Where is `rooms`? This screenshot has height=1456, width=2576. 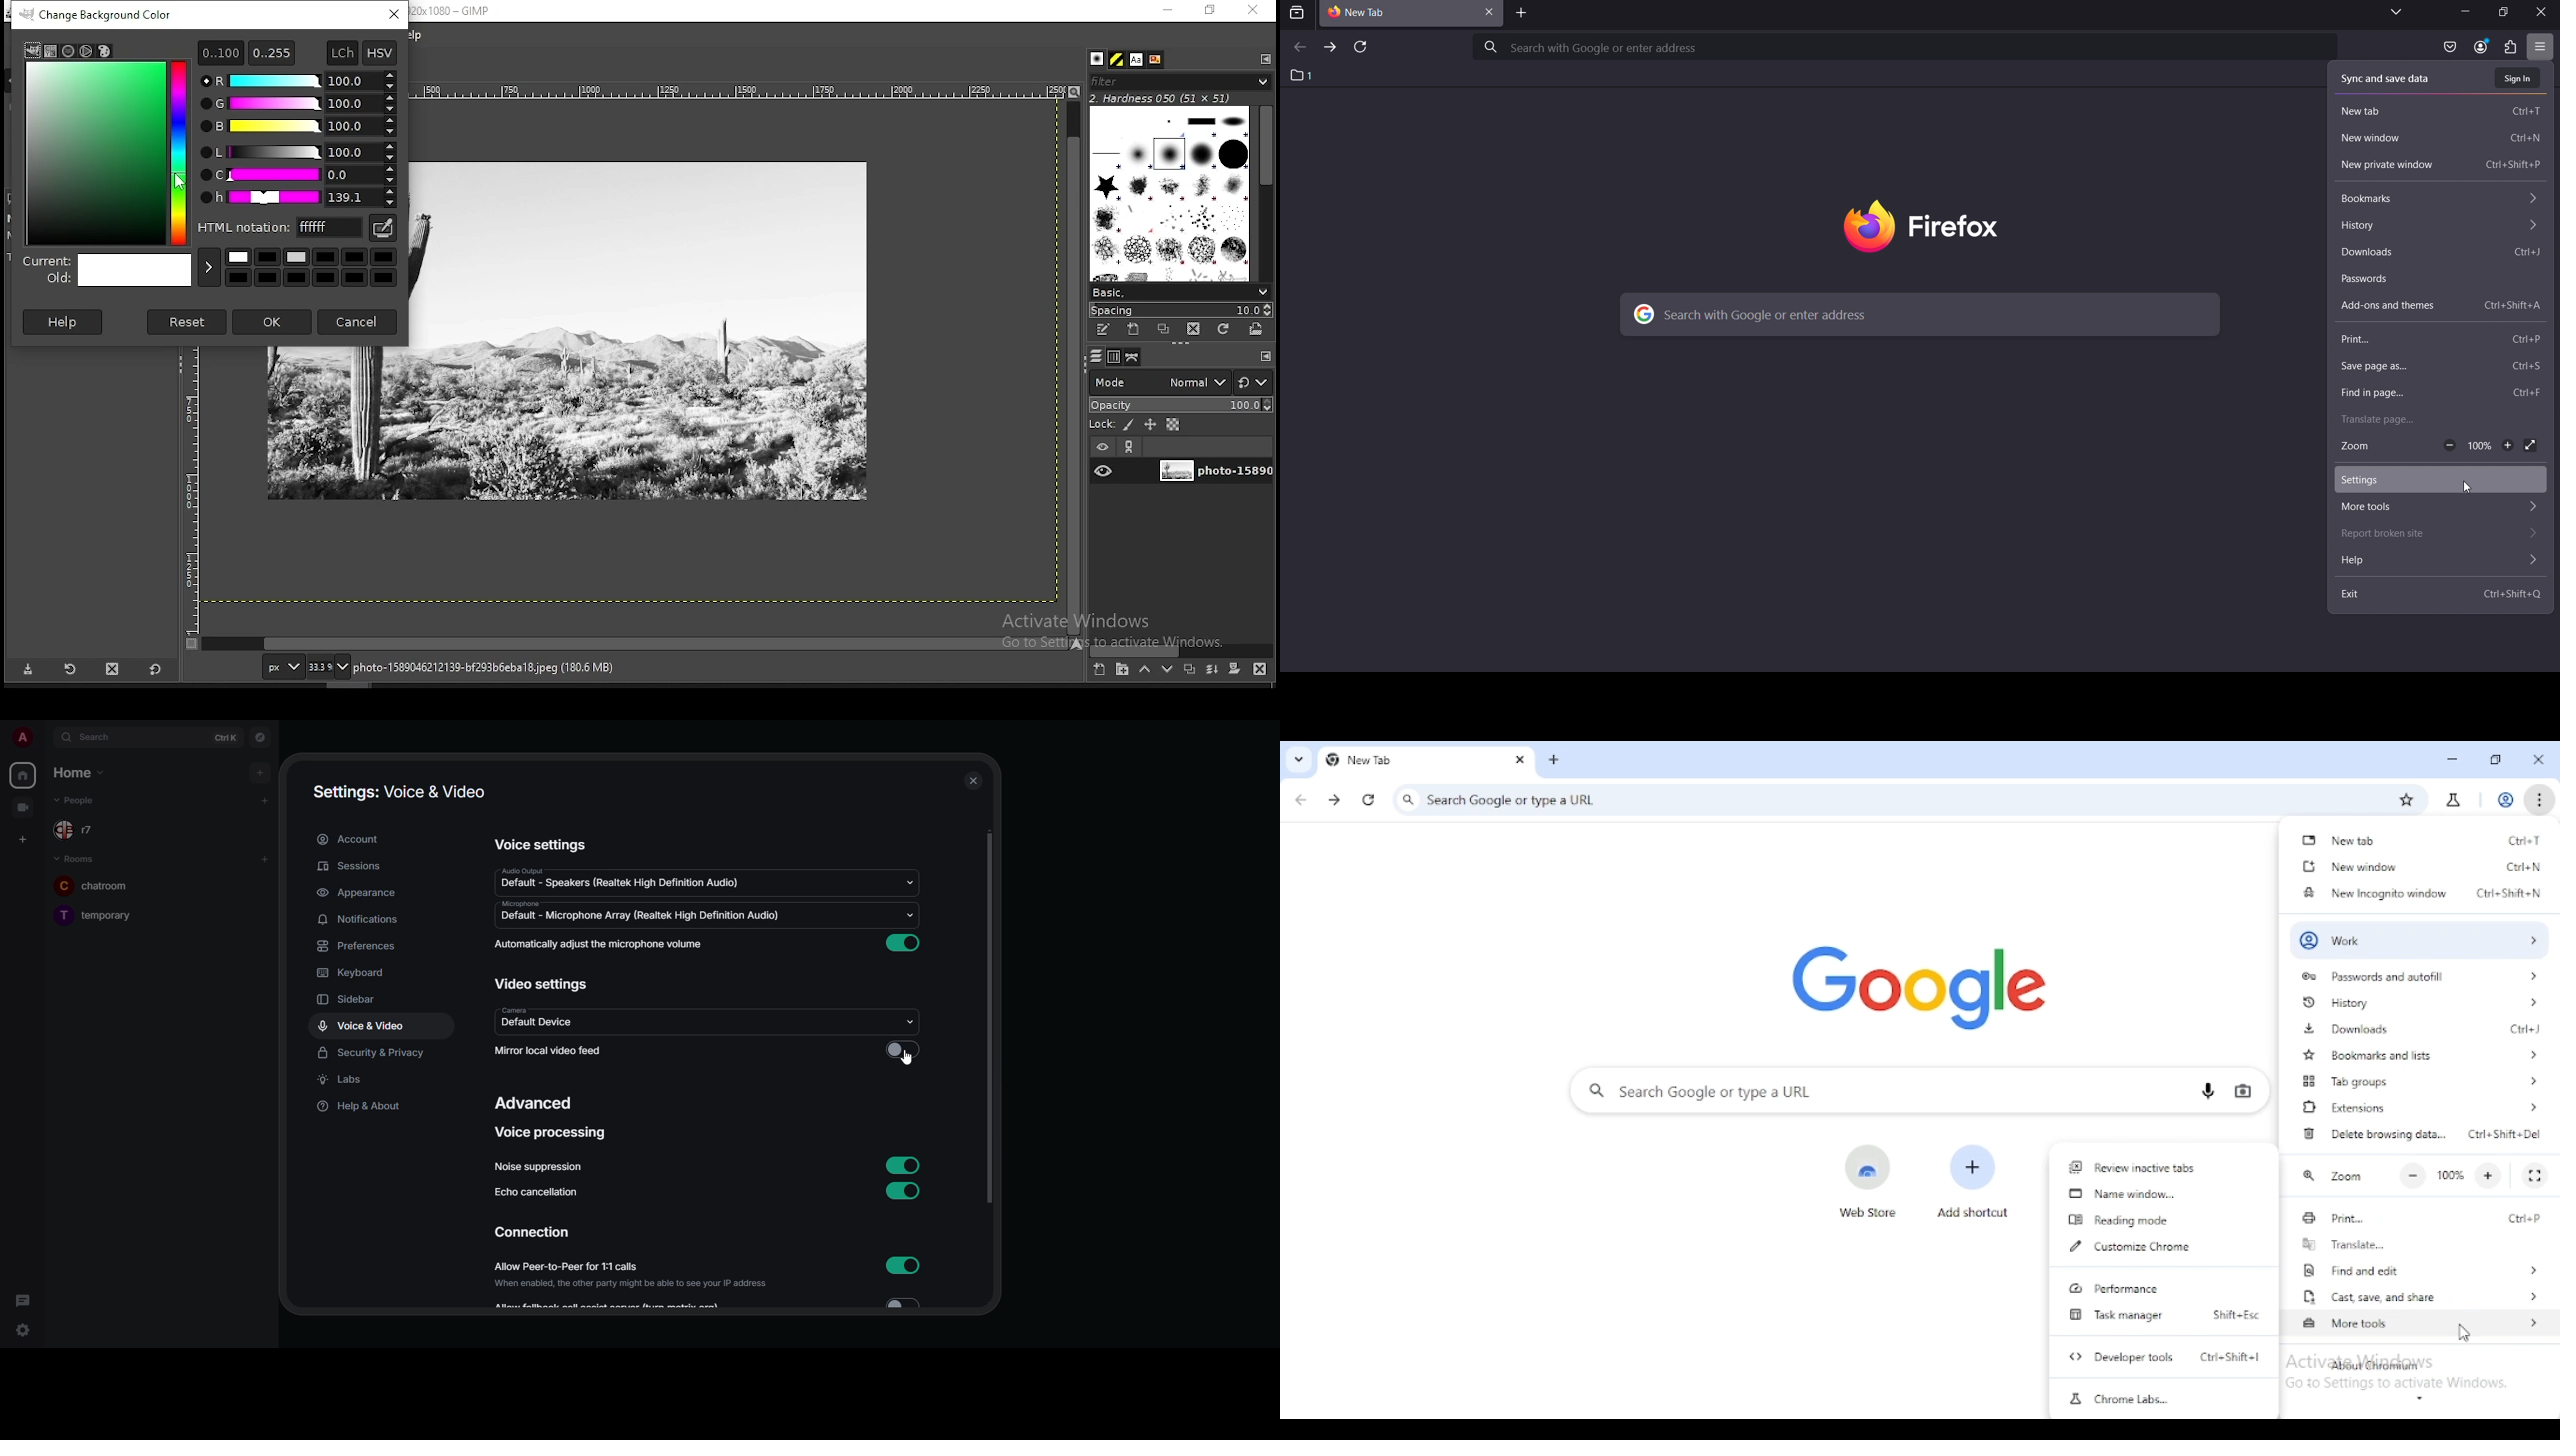 rooms is located at coordinates (75, 857).